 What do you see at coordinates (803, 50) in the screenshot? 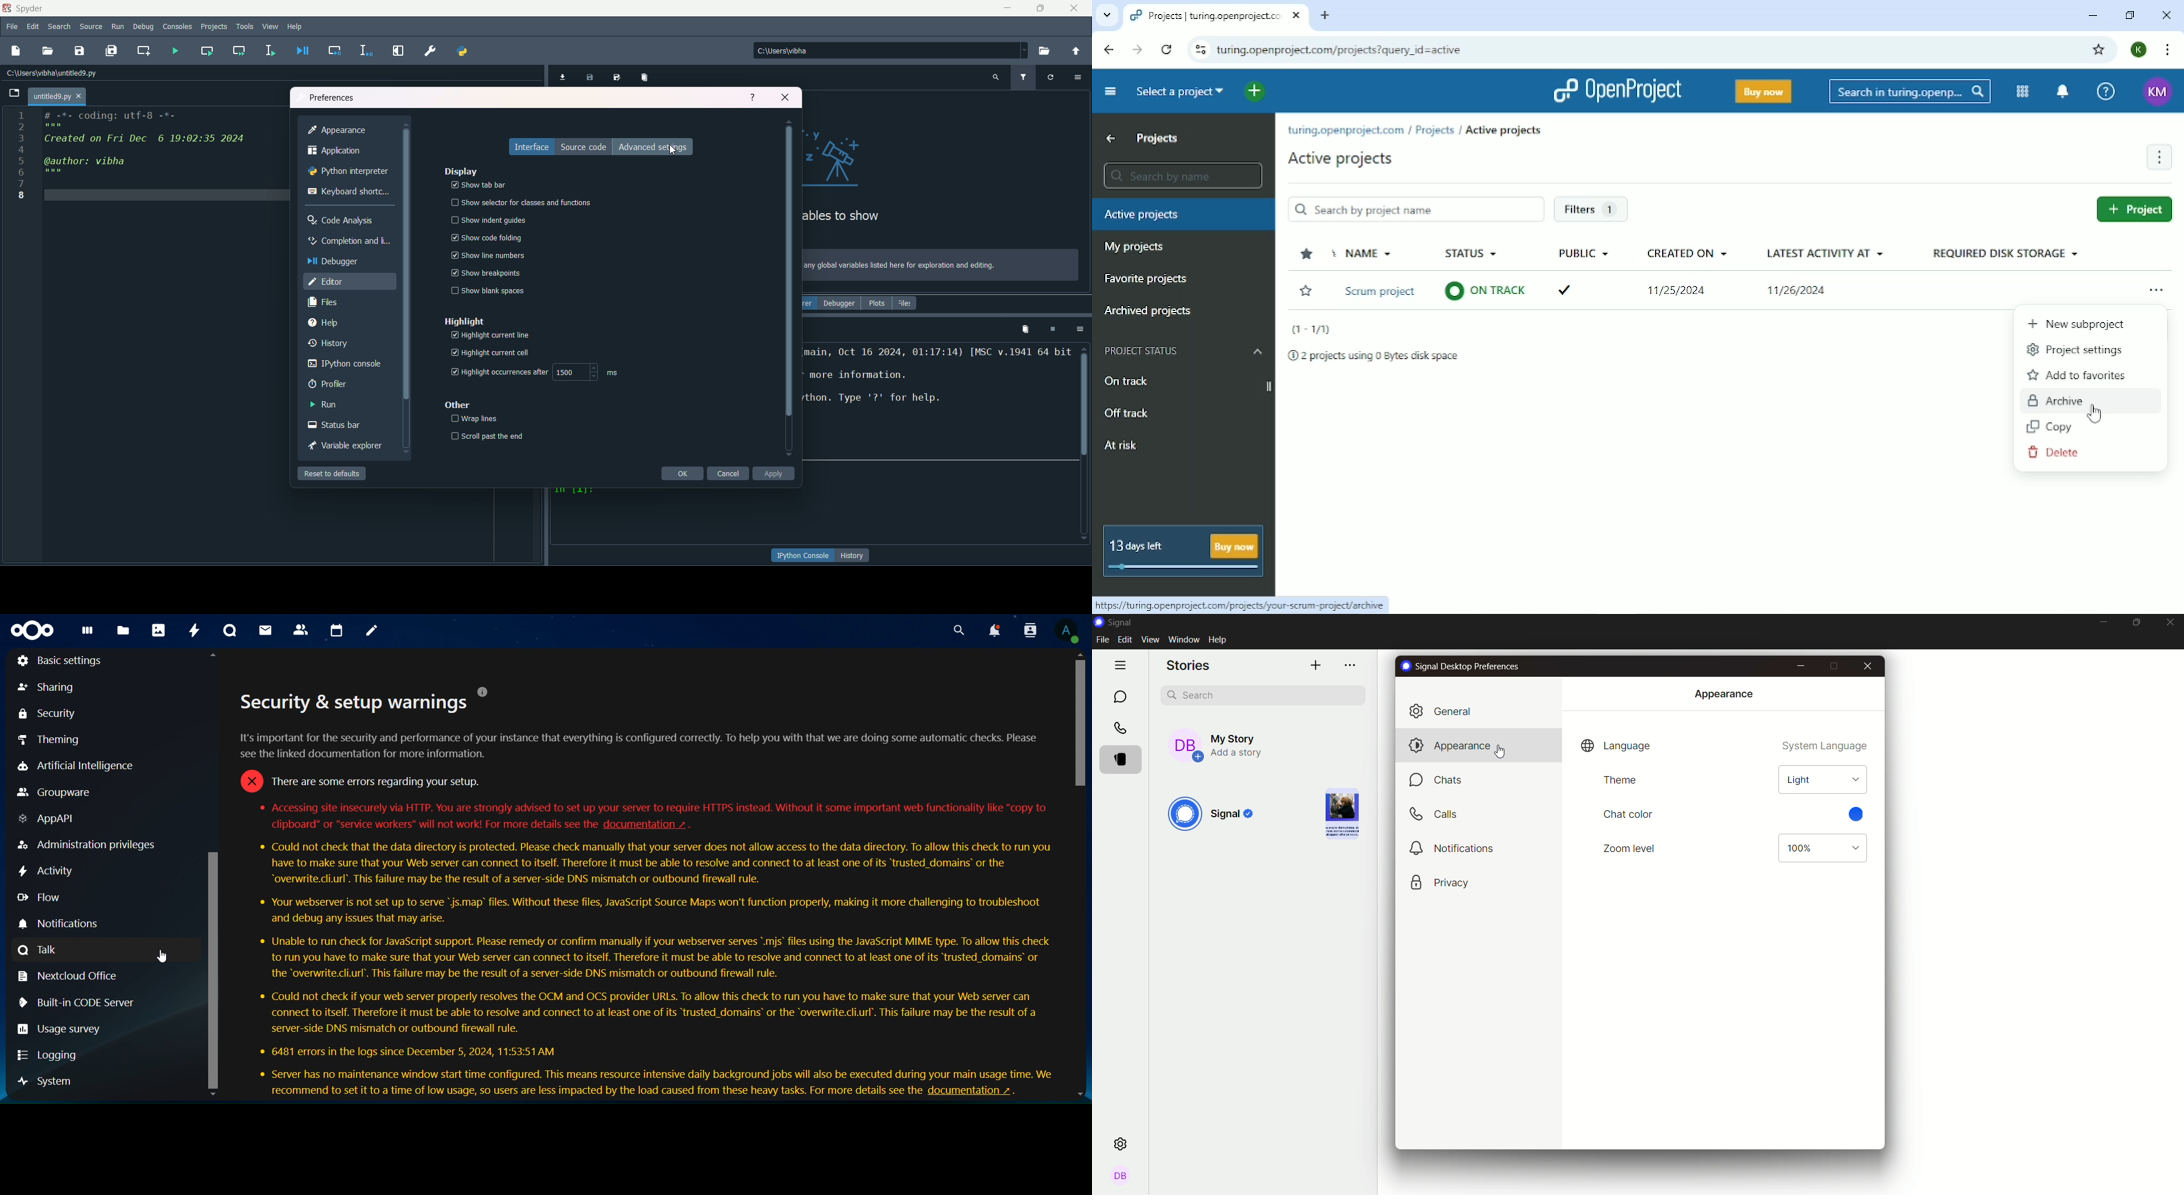
I see `file path` at bounding box center [803, 50].